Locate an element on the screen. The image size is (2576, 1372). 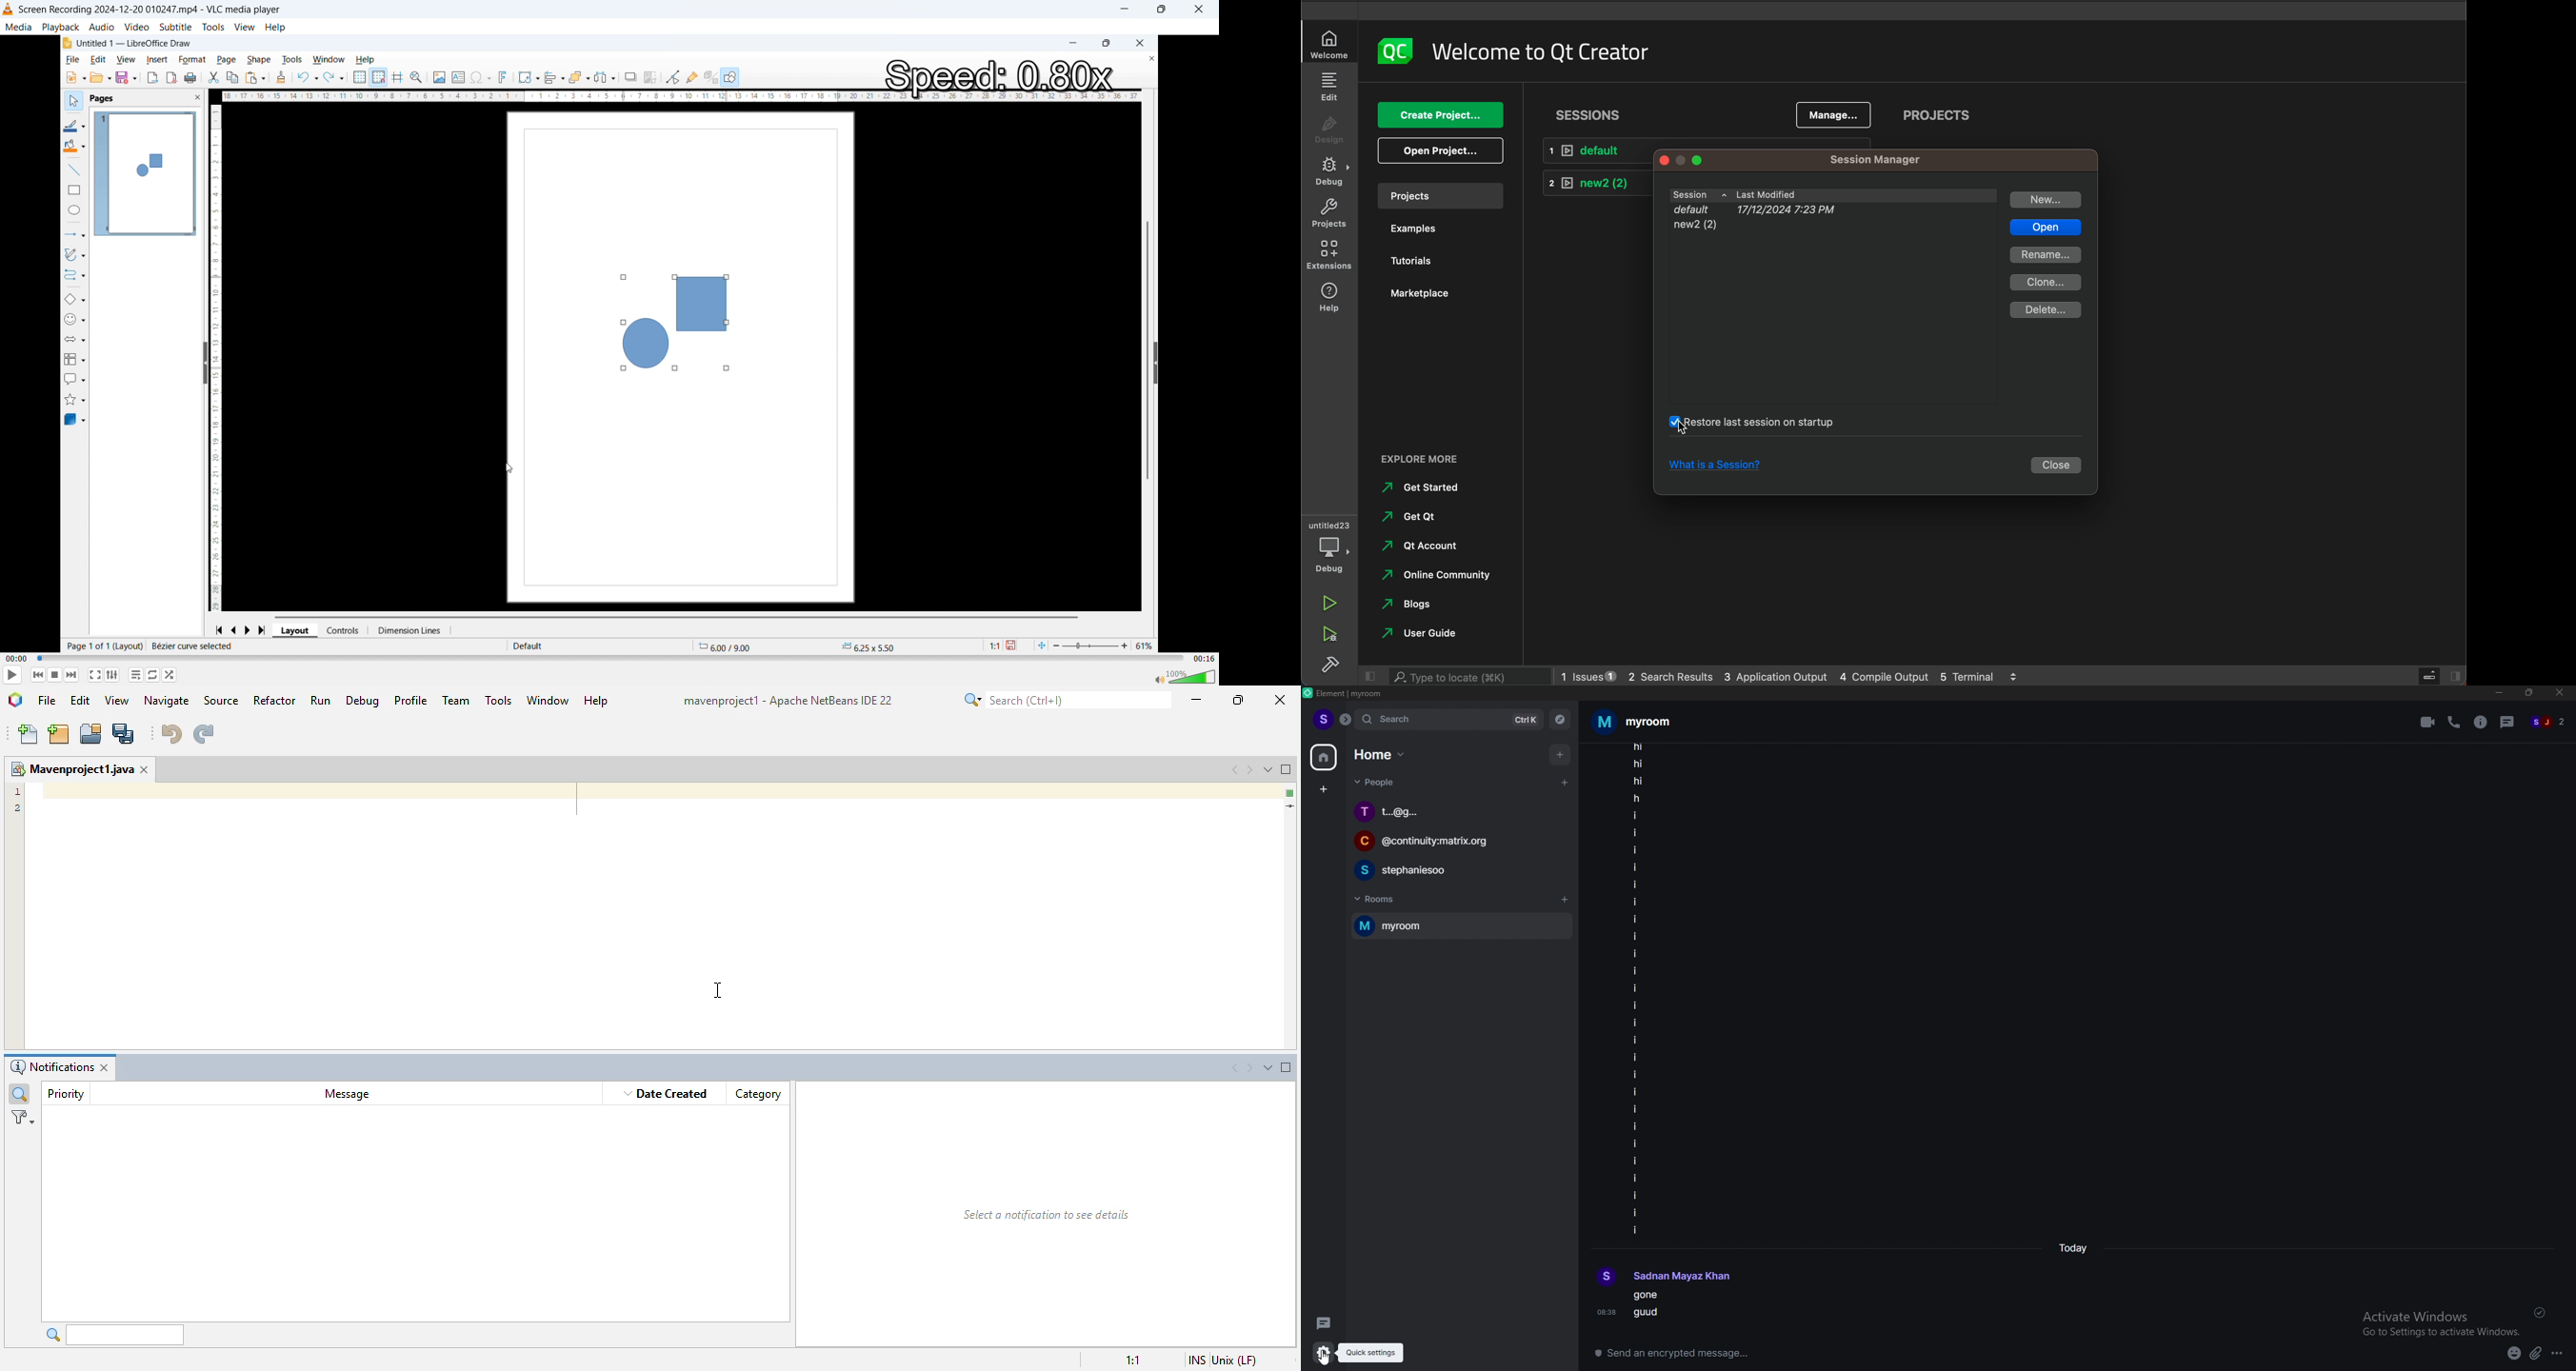
get qt is located at coordinates (1411, 518).